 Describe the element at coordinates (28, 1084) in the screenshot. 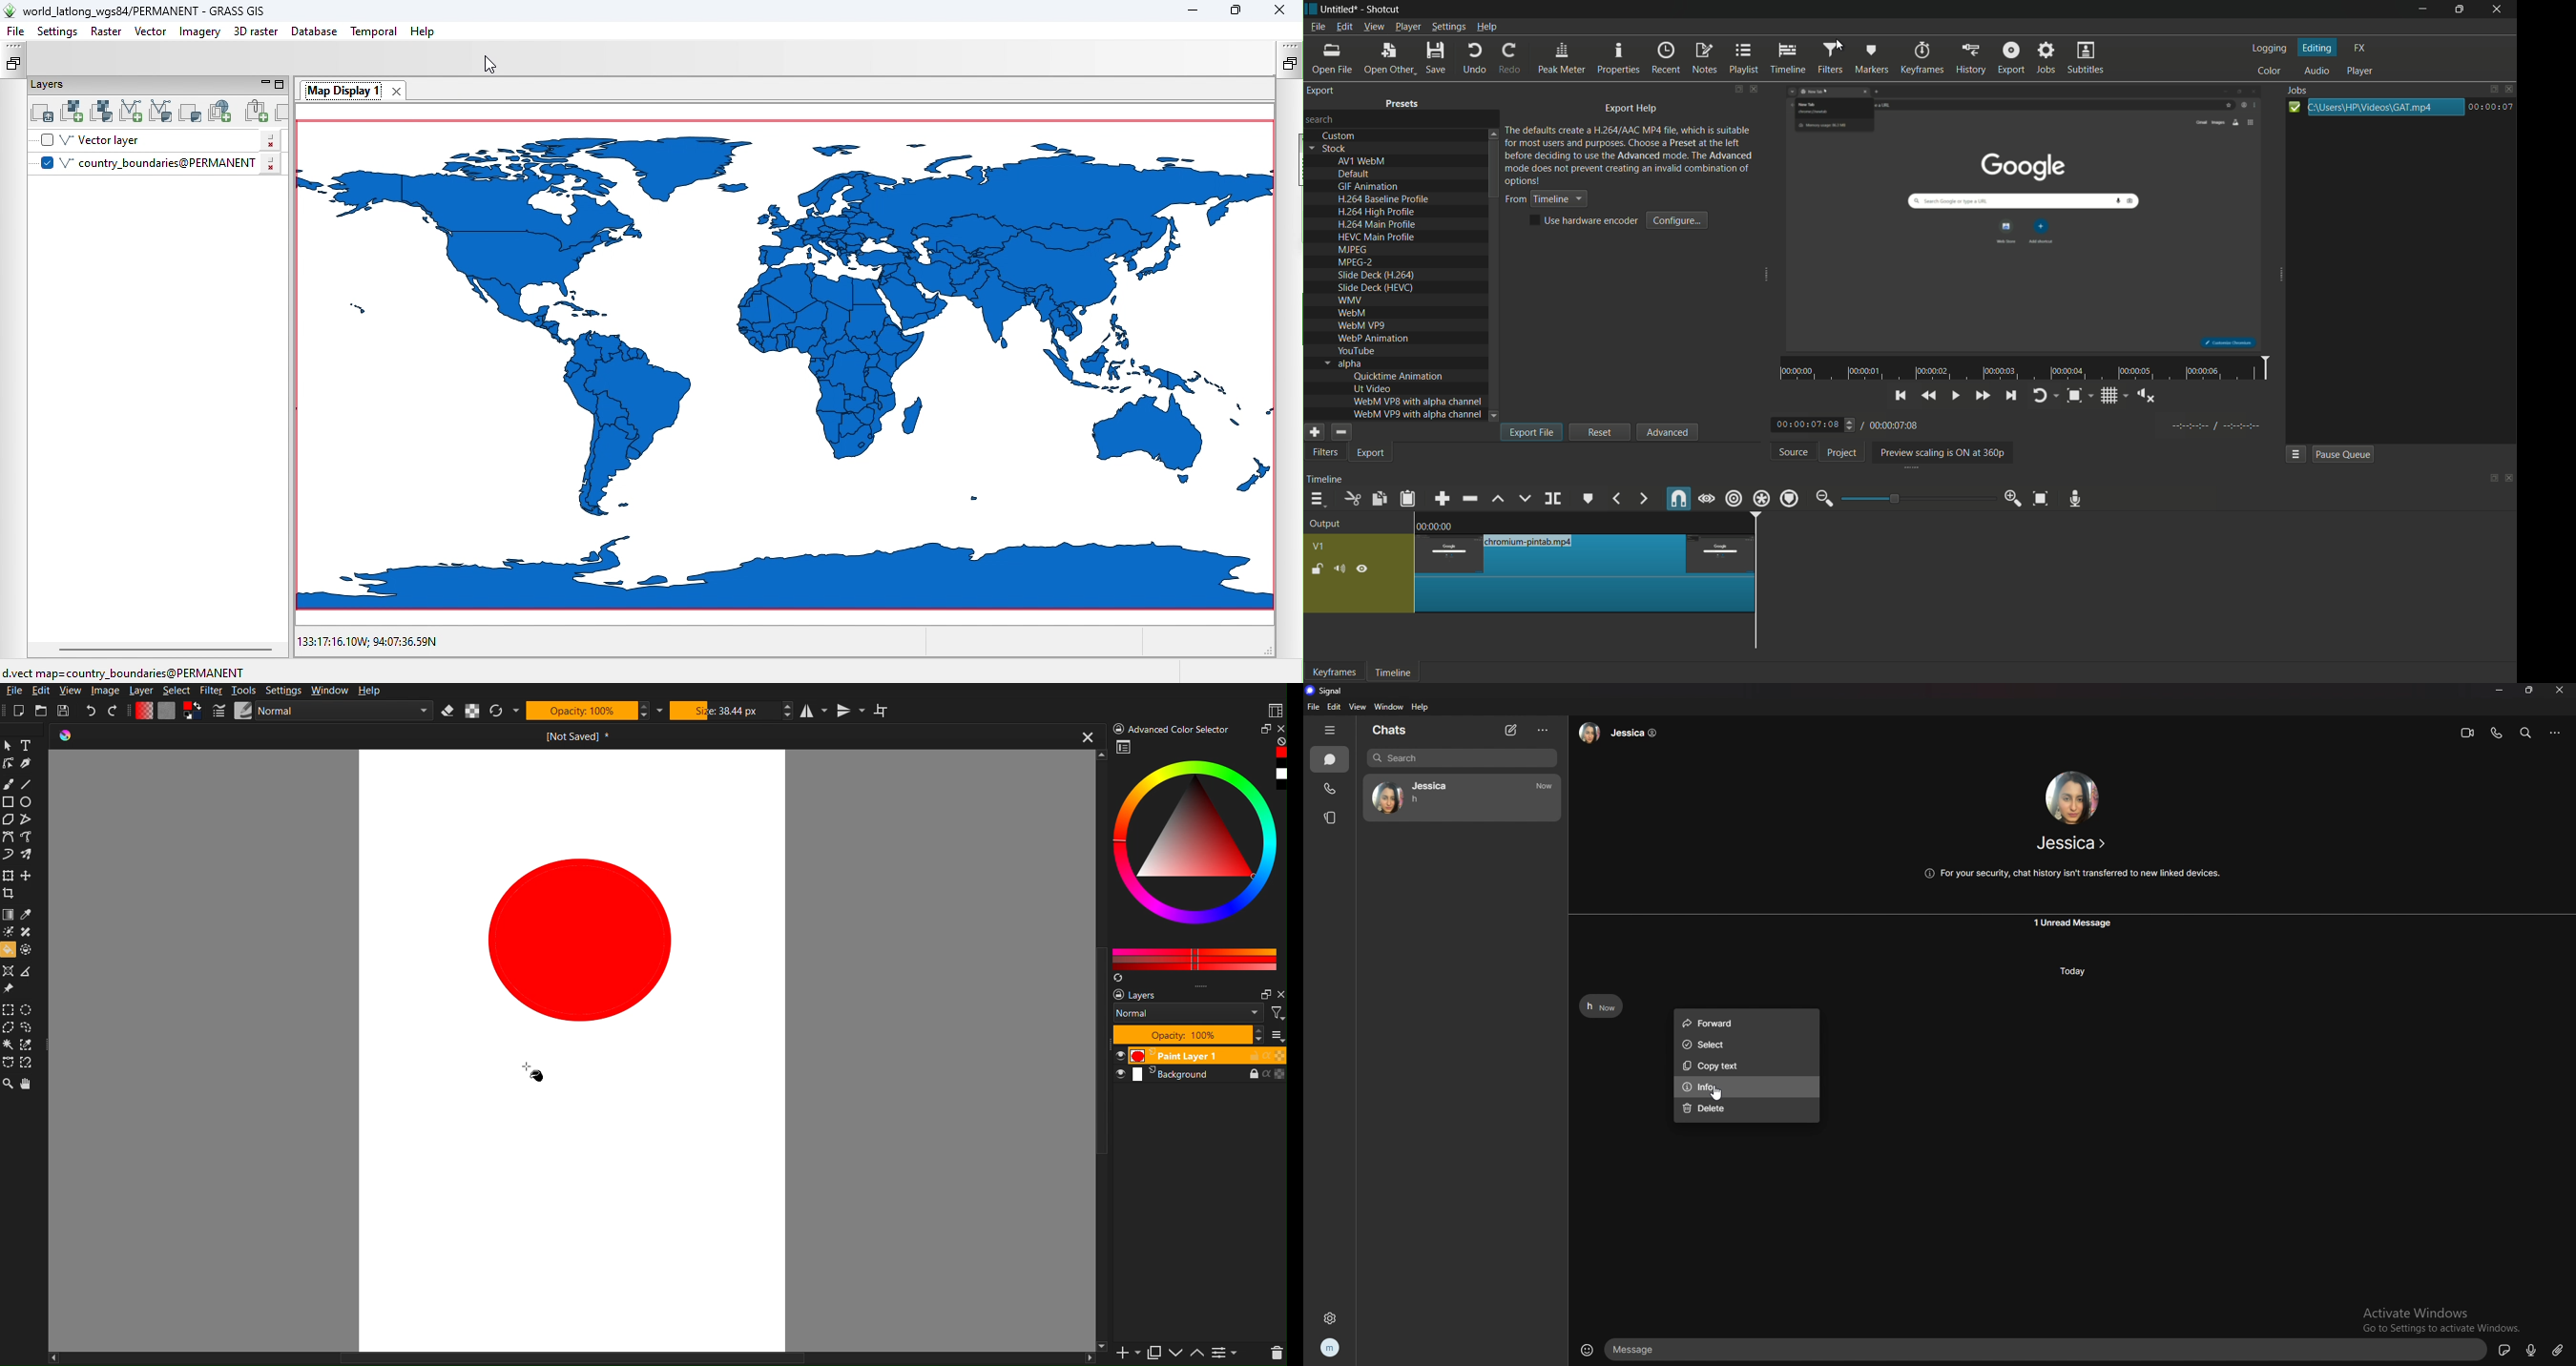

I see `Pan` at that location.